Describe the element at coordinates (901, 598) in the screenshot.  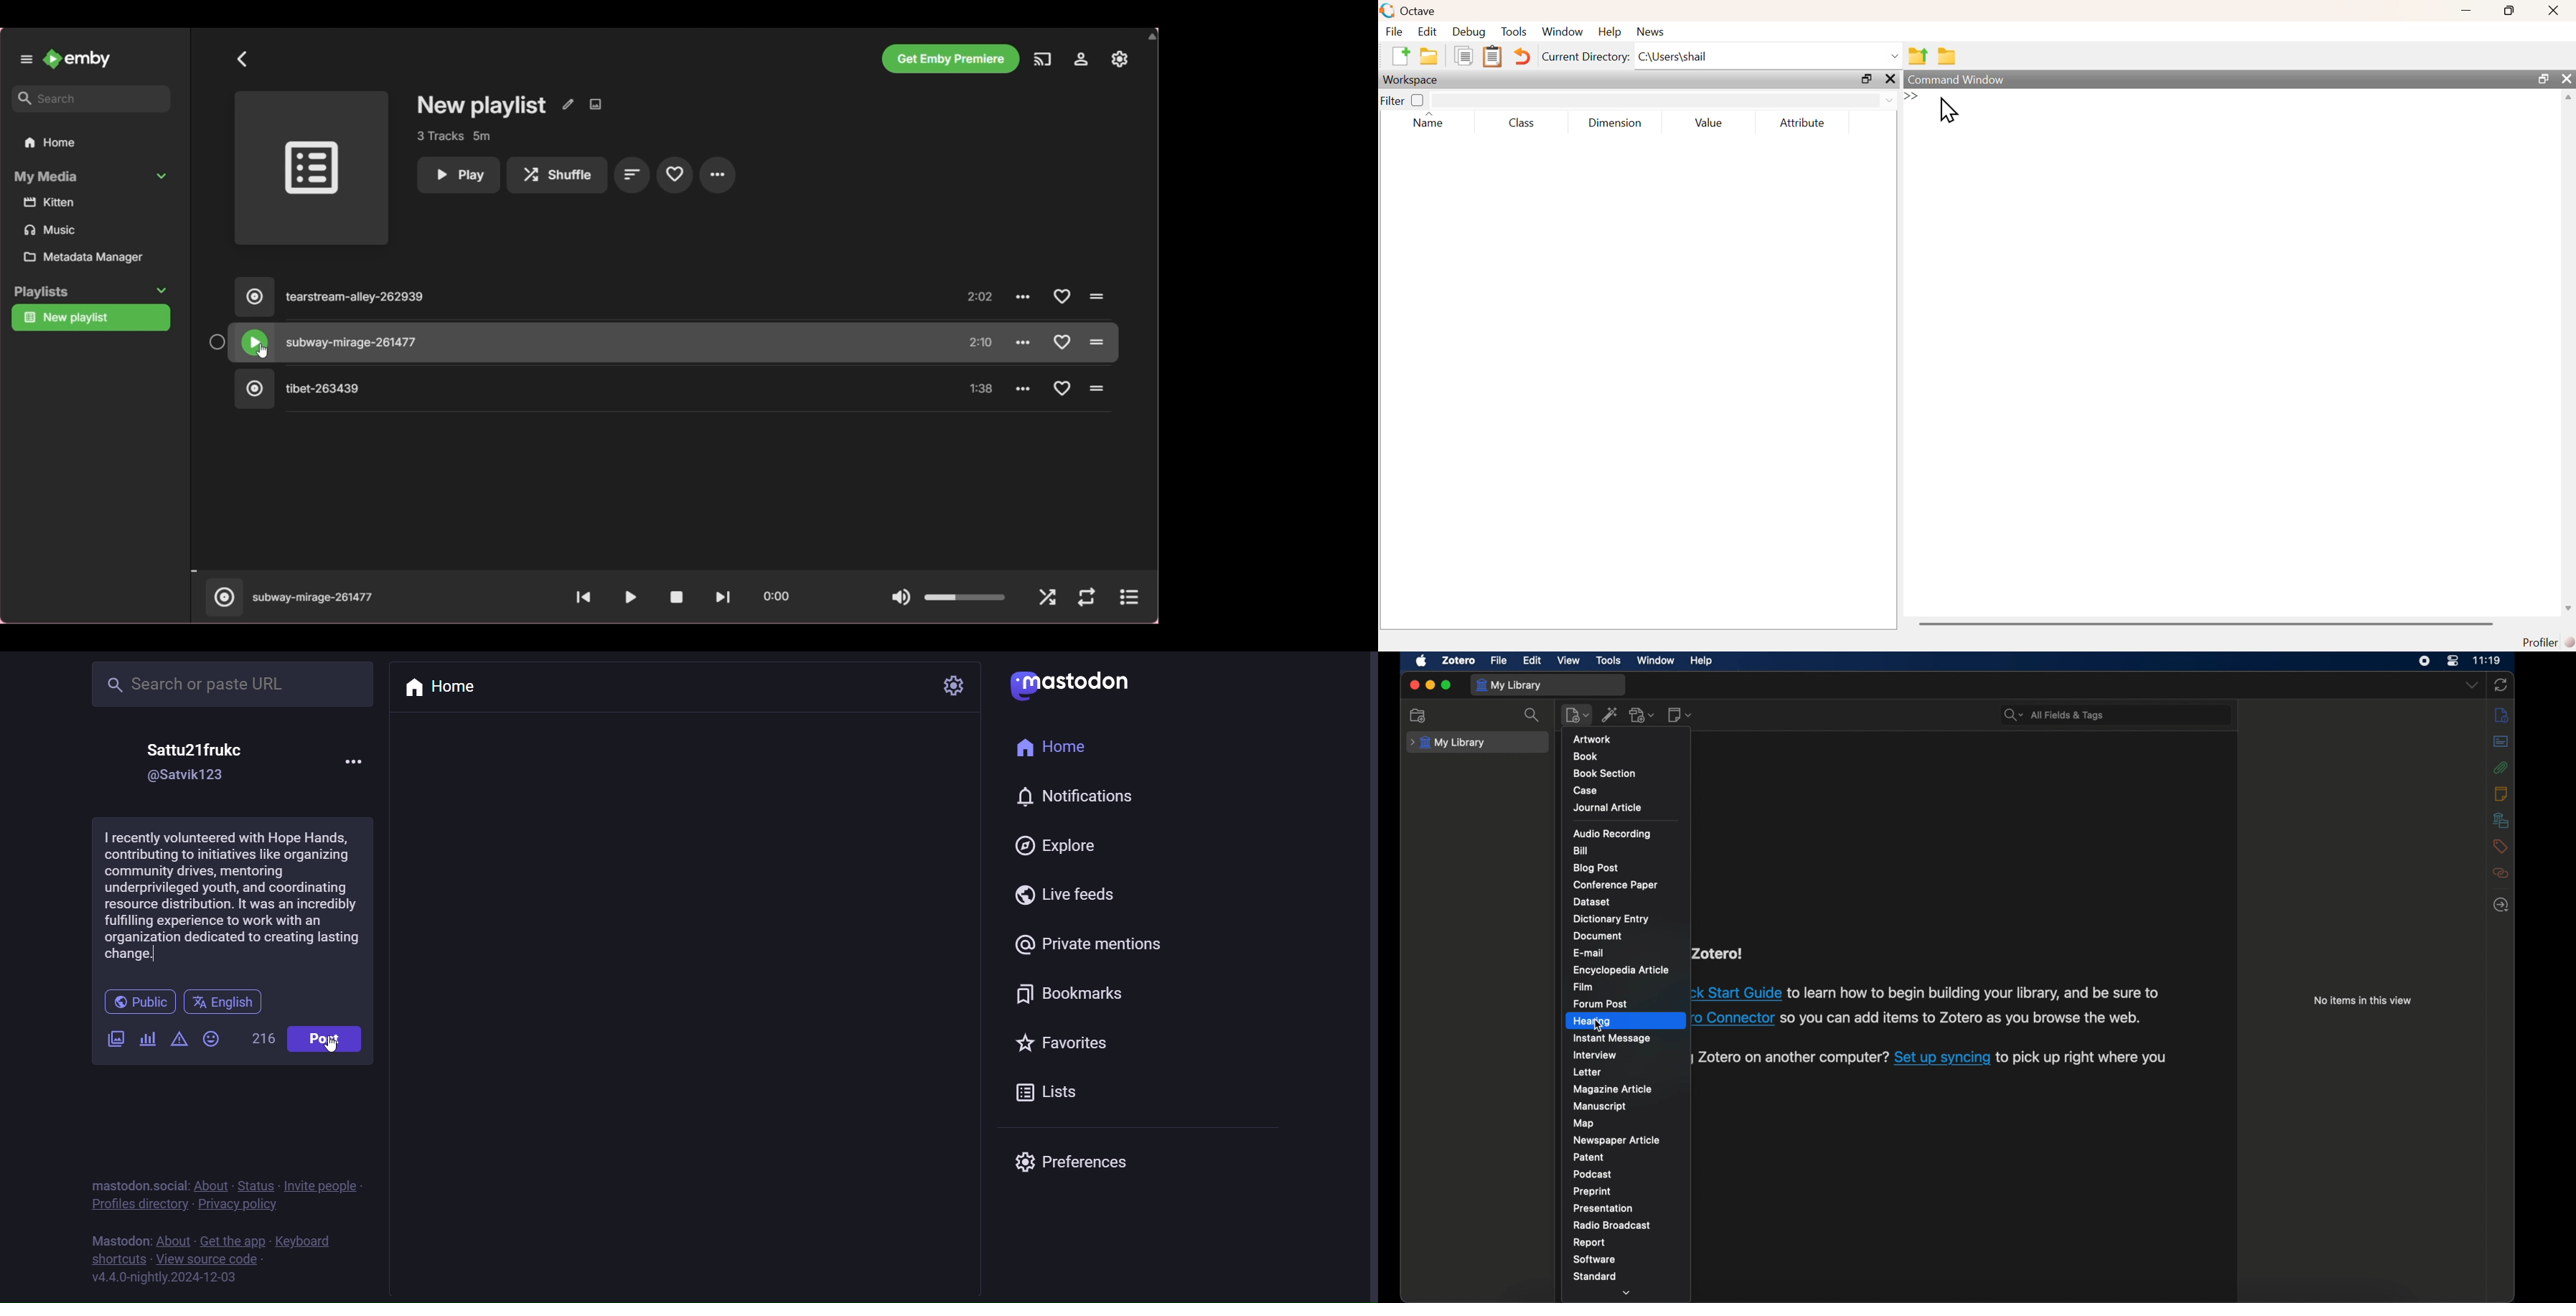
I see `Mute` at that location.